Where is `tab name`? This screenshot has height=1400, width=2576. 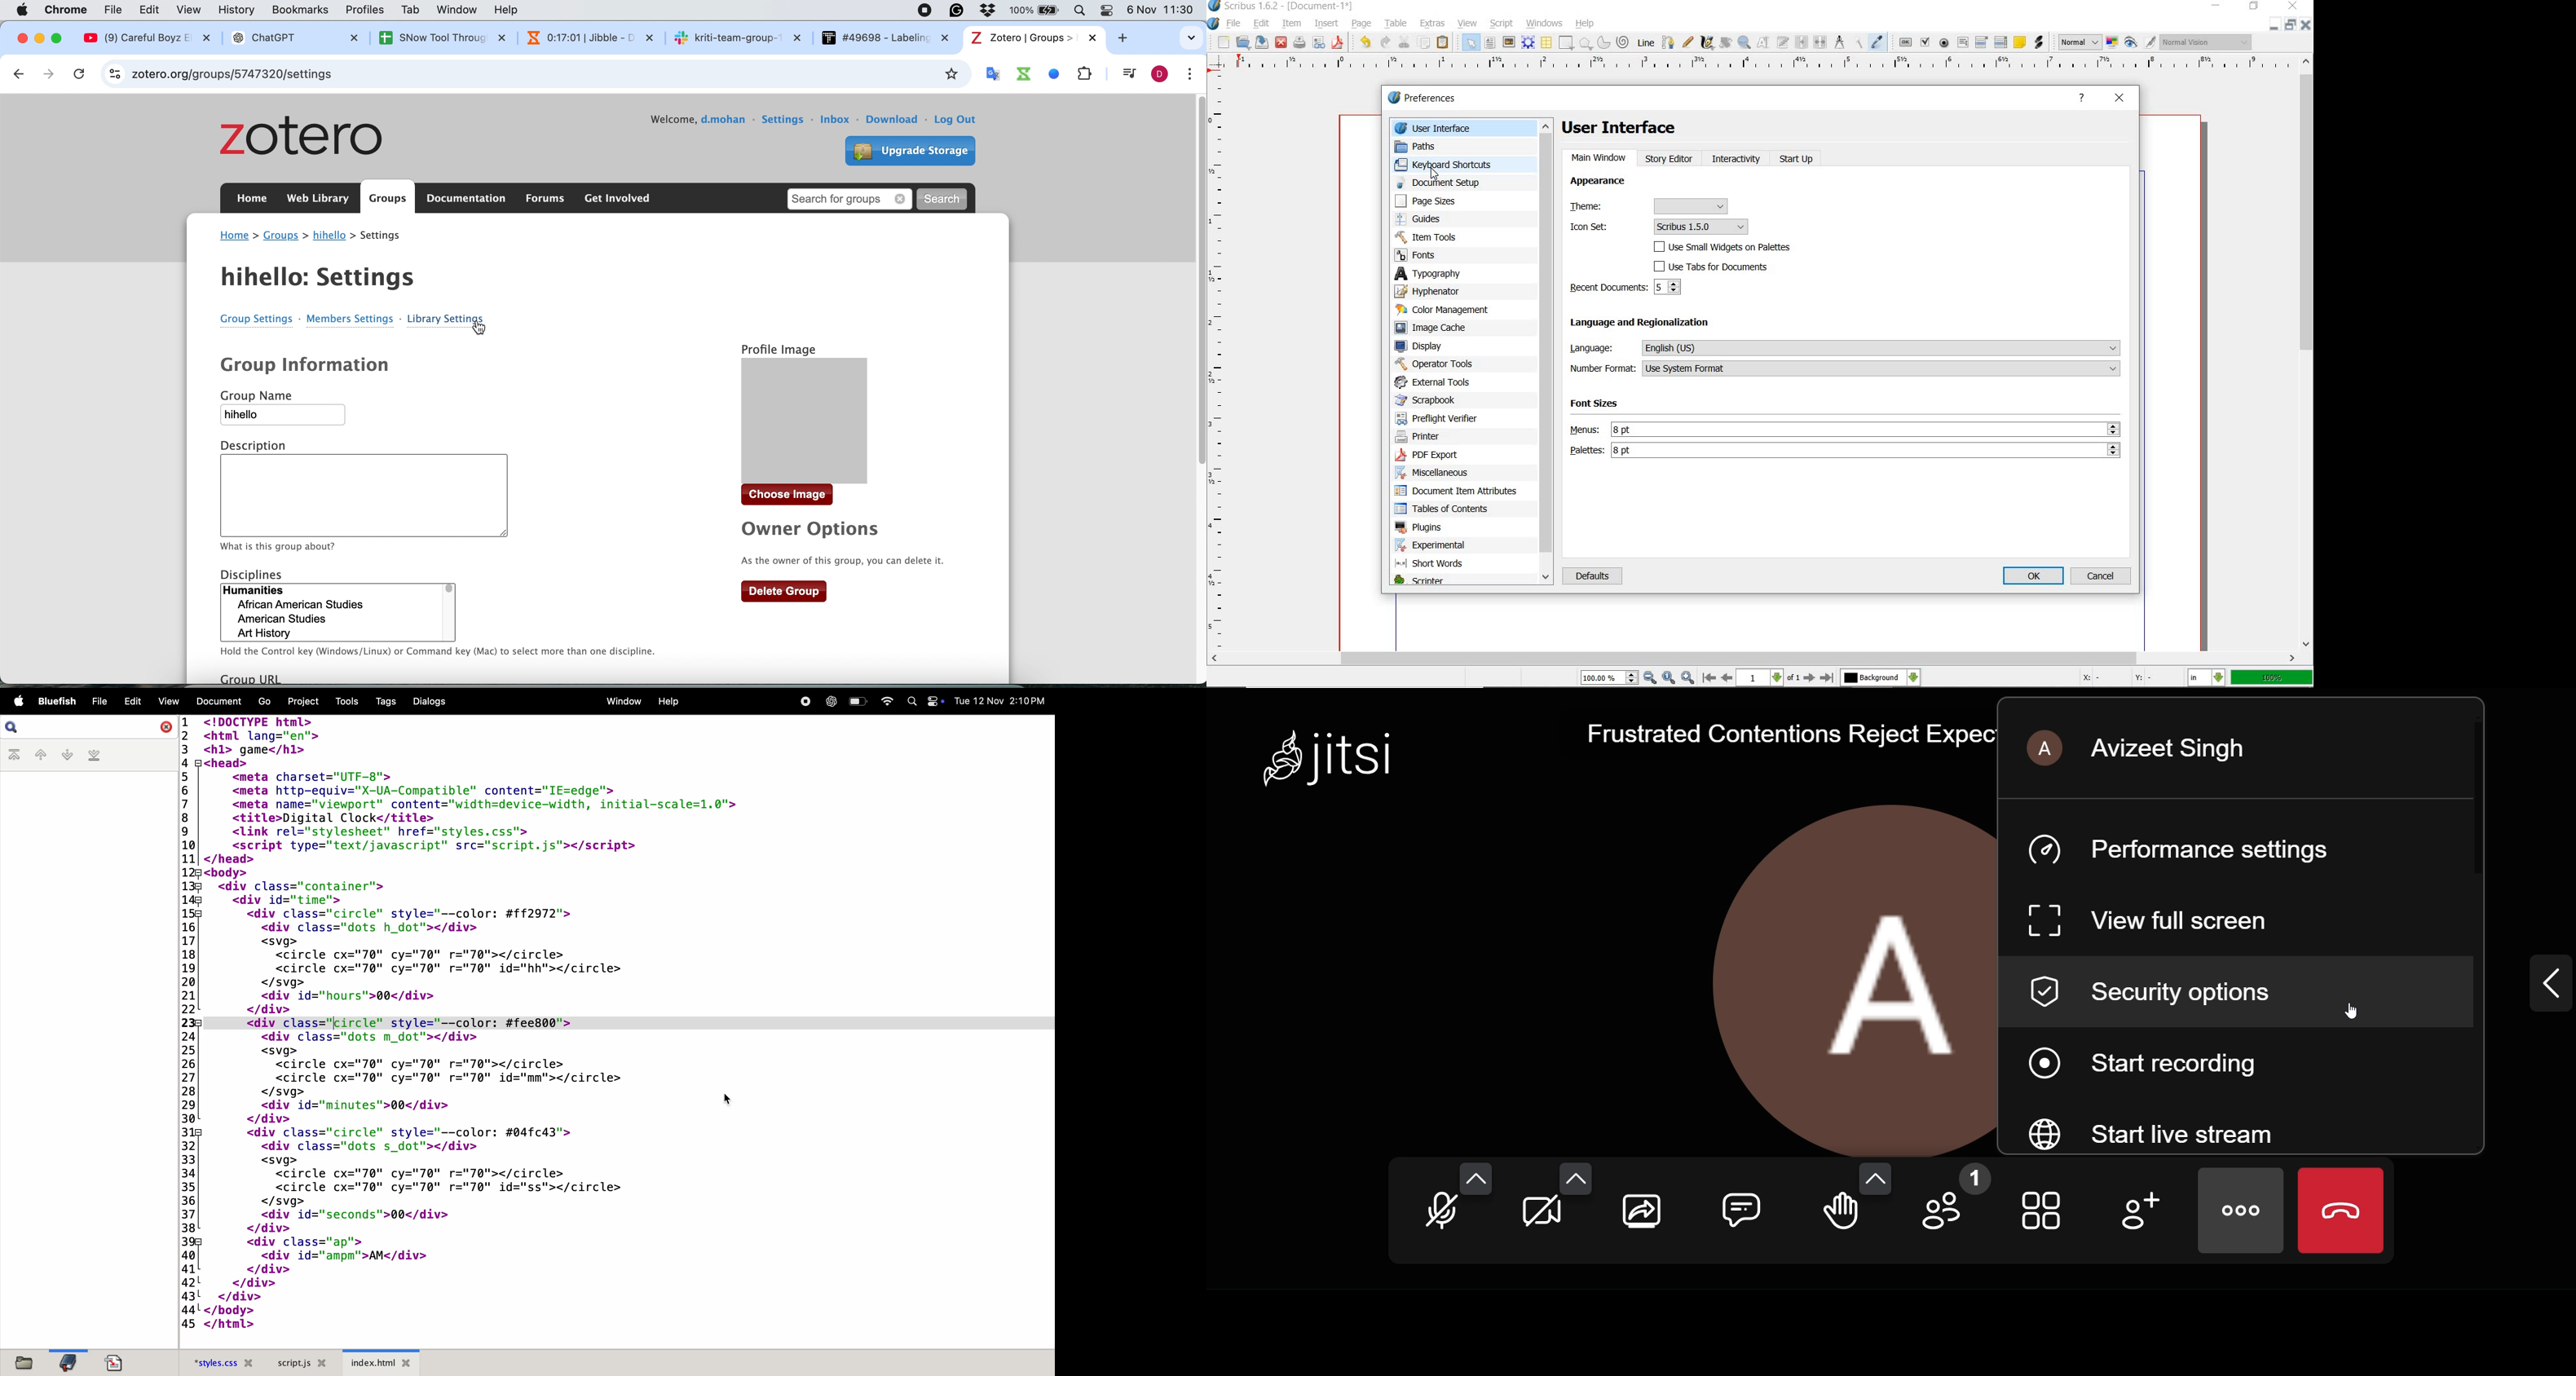 tab name is located at coordinates (1032, 38).